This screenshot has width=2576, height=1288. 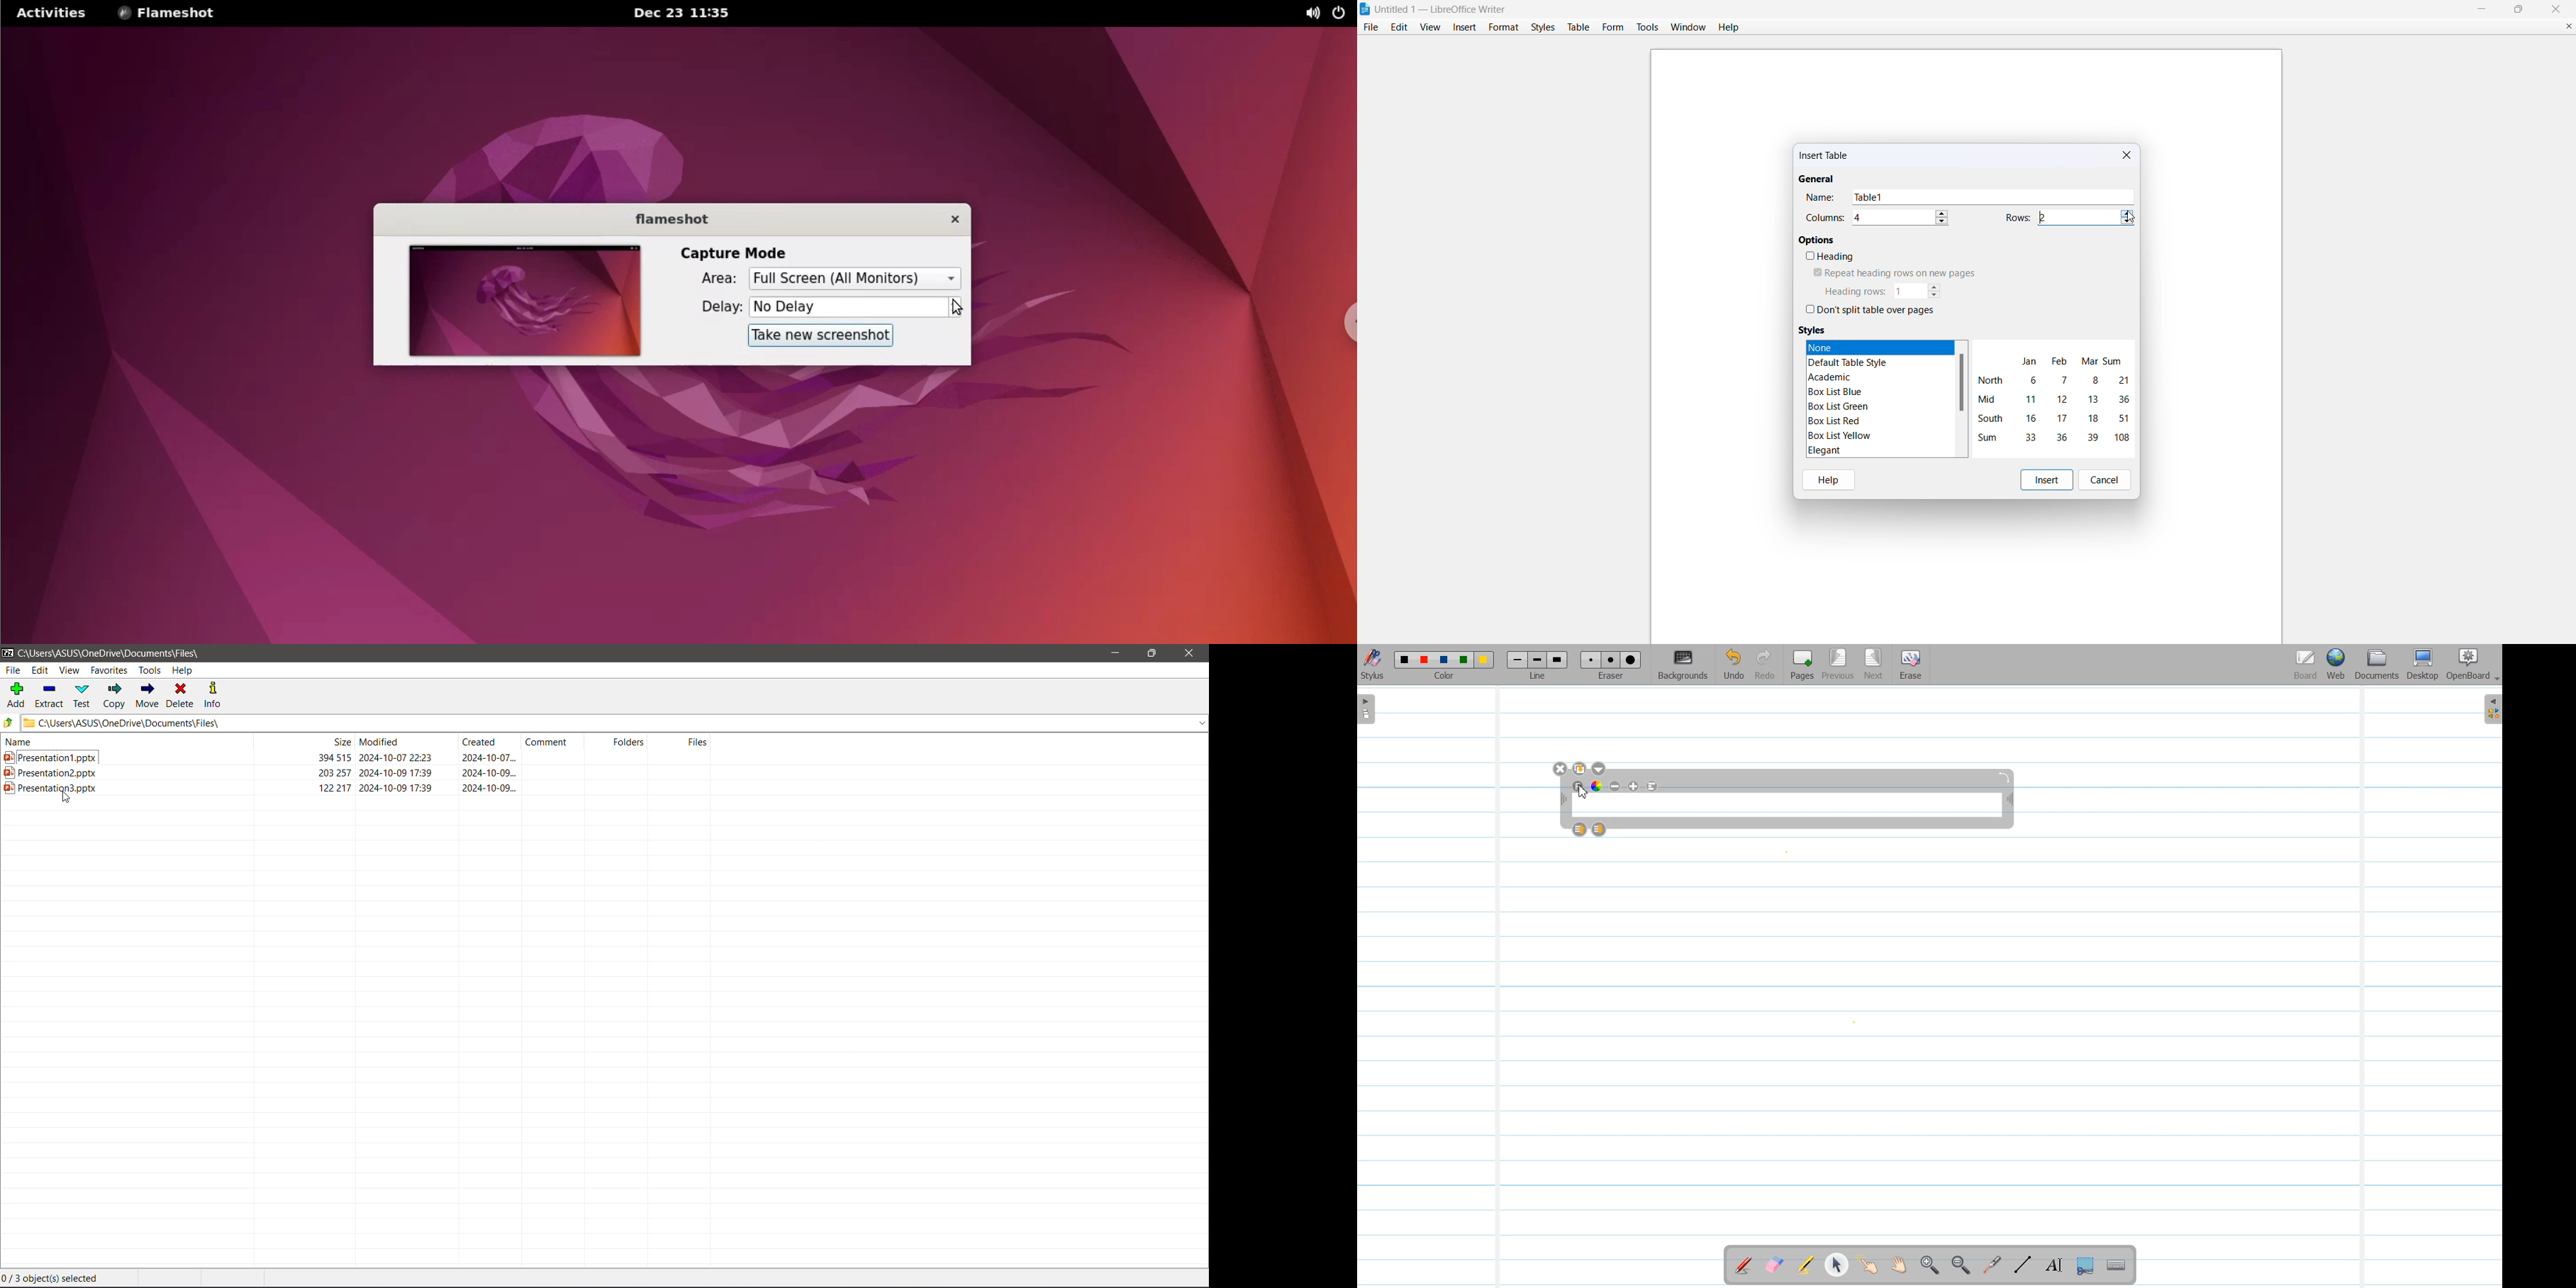 What do you see at coordinates (1830, 478) in the screenshot?
I see `help` at bounding box center [1830, 478].